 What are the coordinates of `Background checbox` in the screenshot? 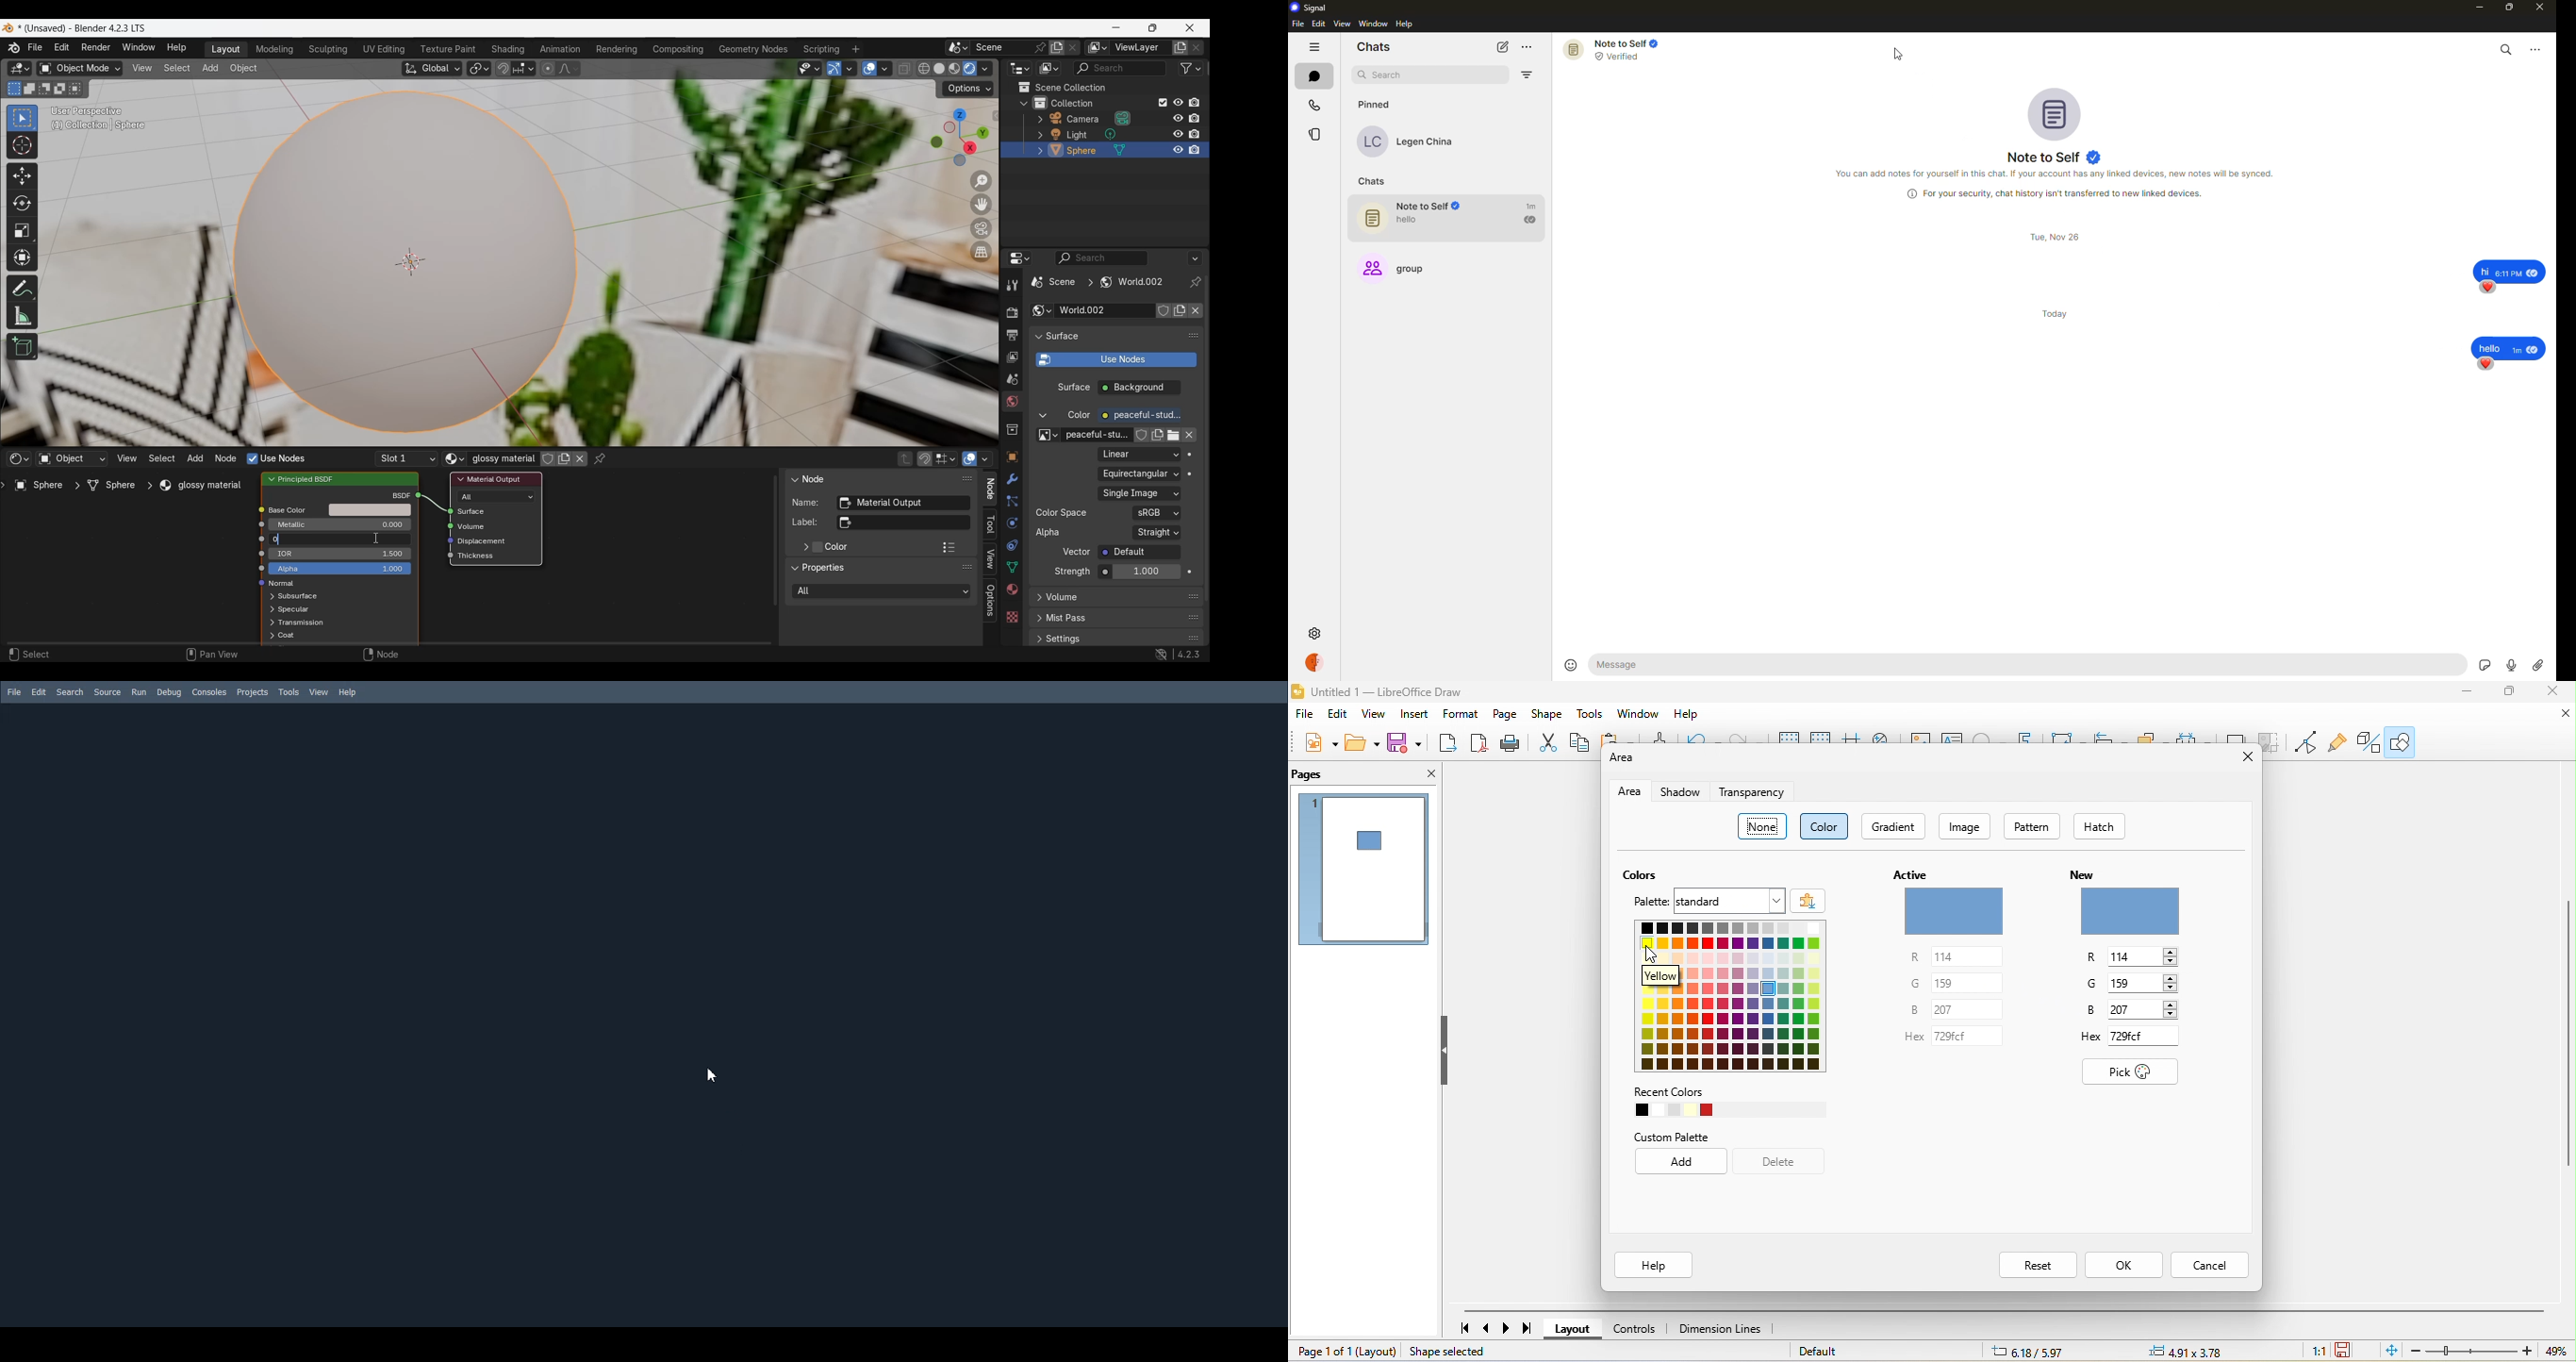 It's located at (1140, 388).